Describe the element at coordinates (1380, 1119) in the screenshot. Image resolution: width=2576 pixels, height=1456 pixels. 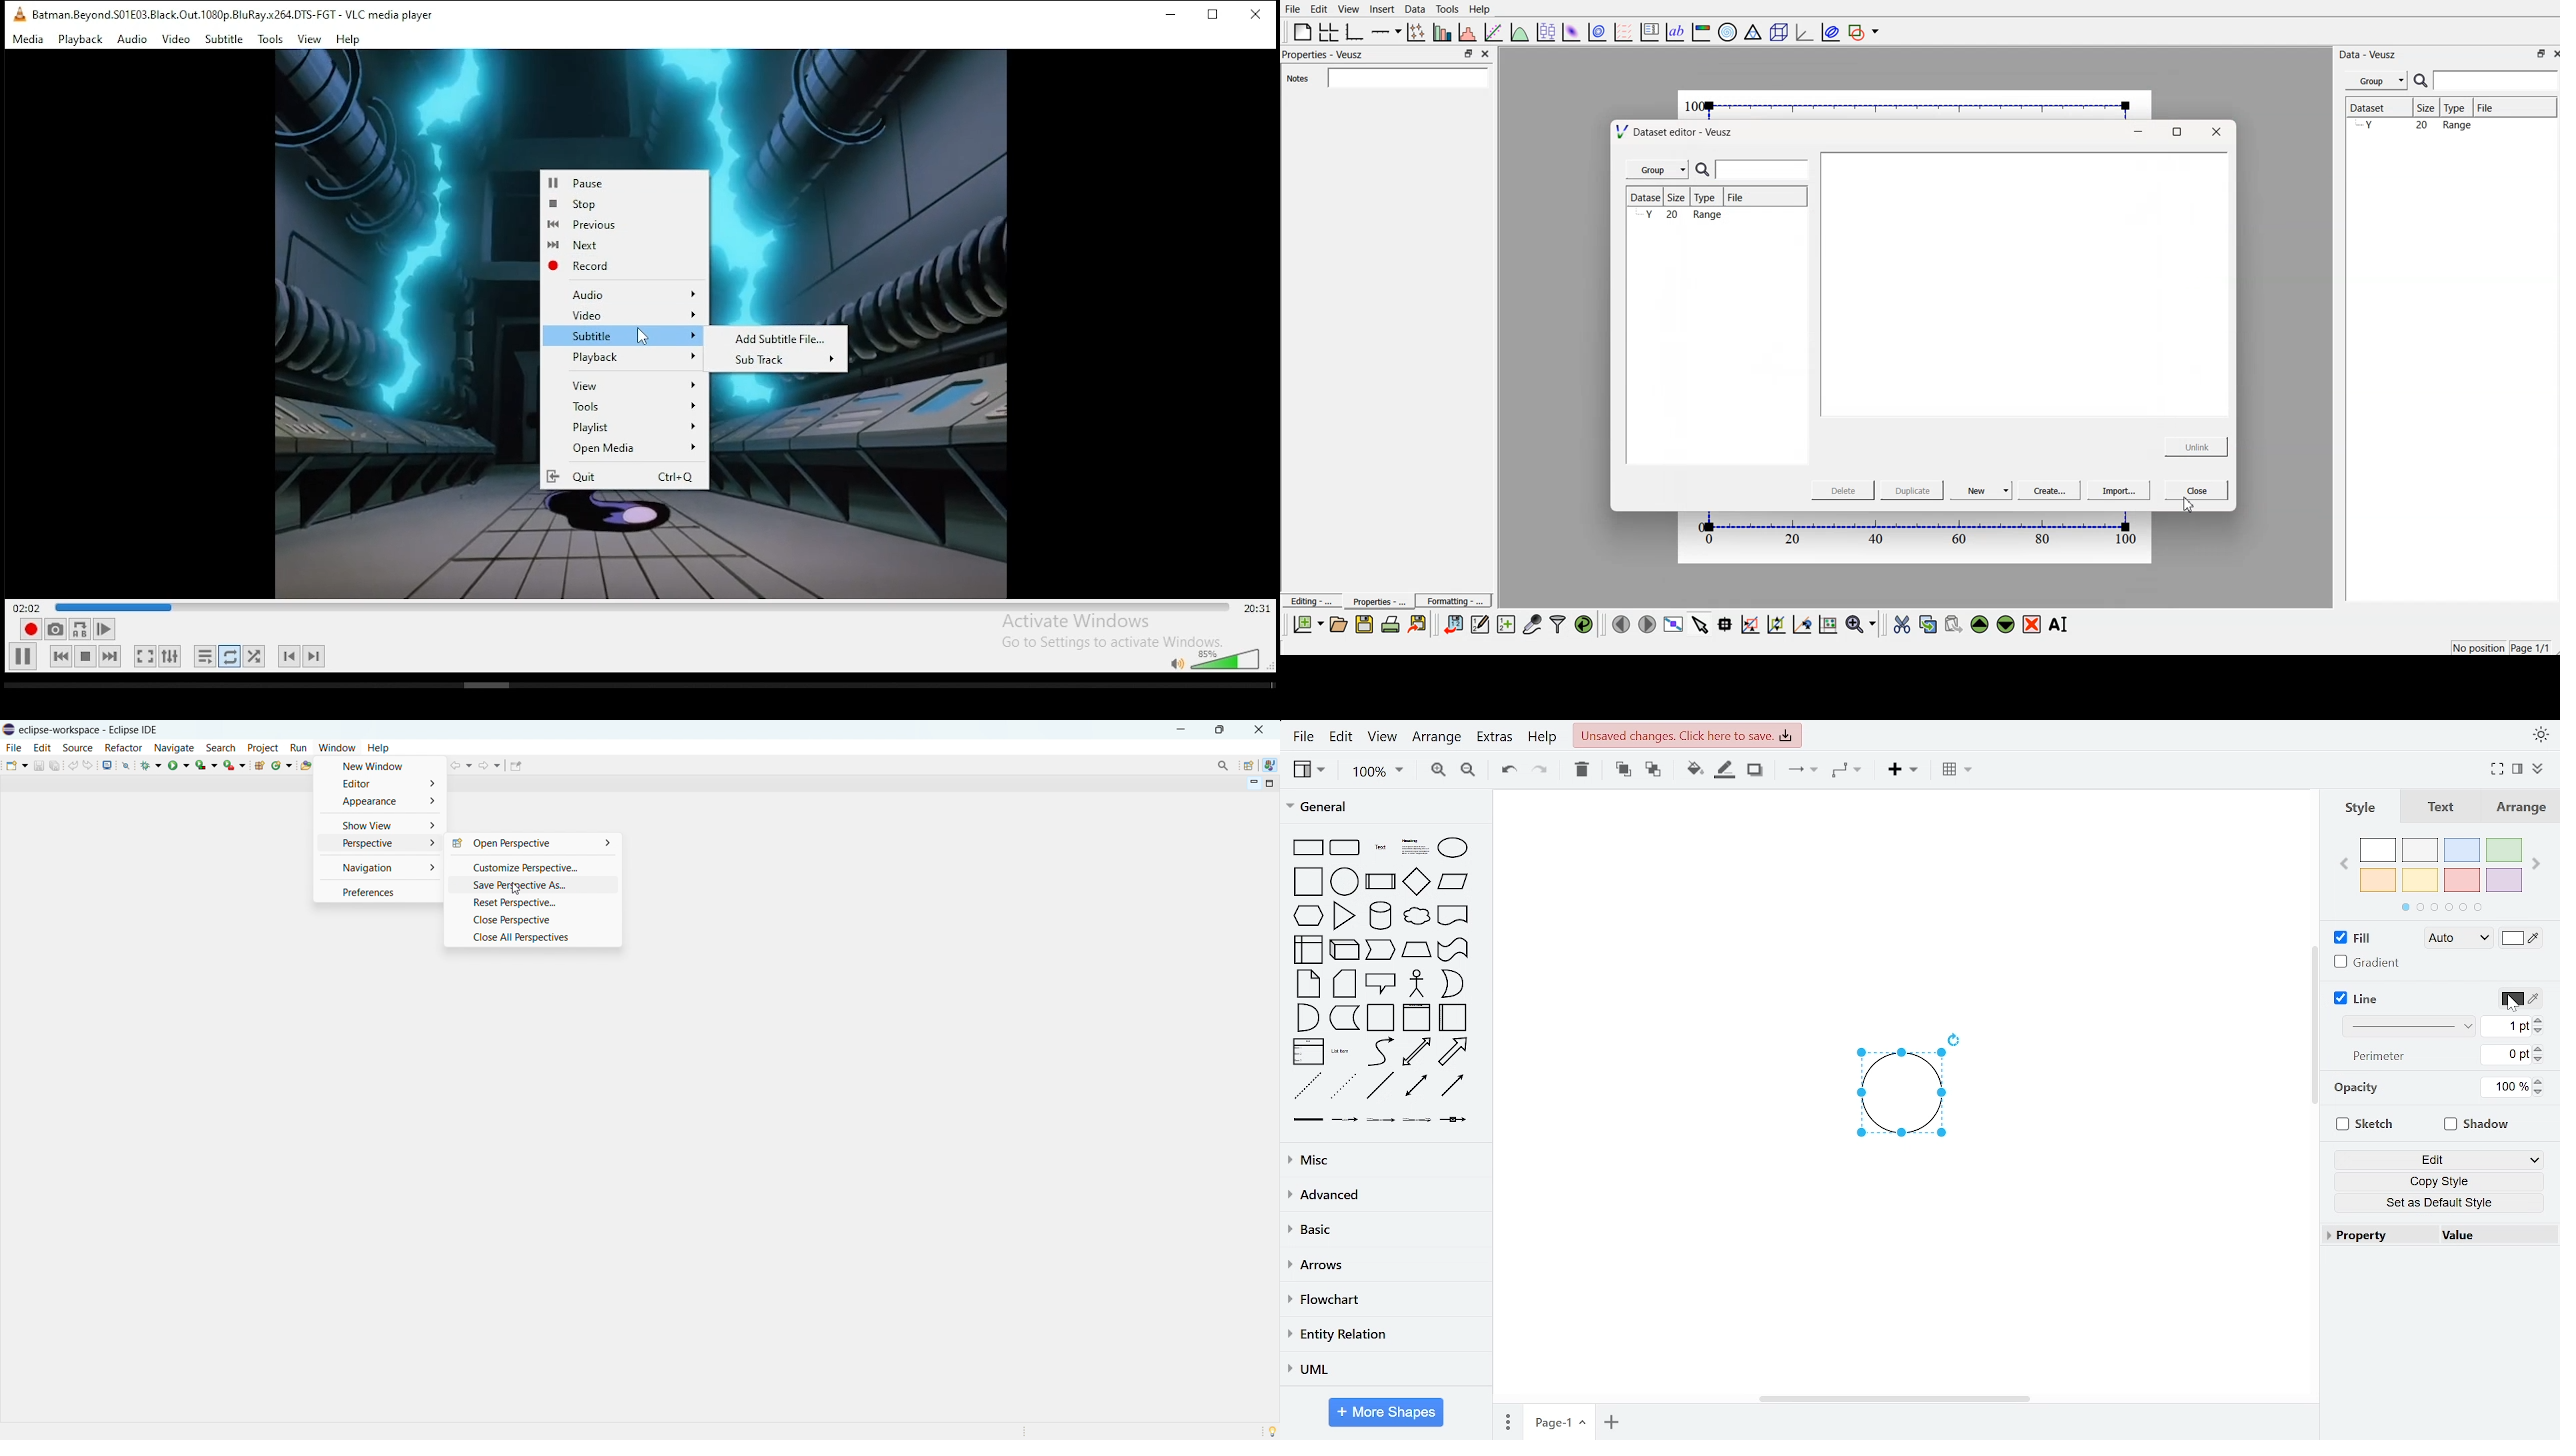
I see `link with 2 label` at that location.